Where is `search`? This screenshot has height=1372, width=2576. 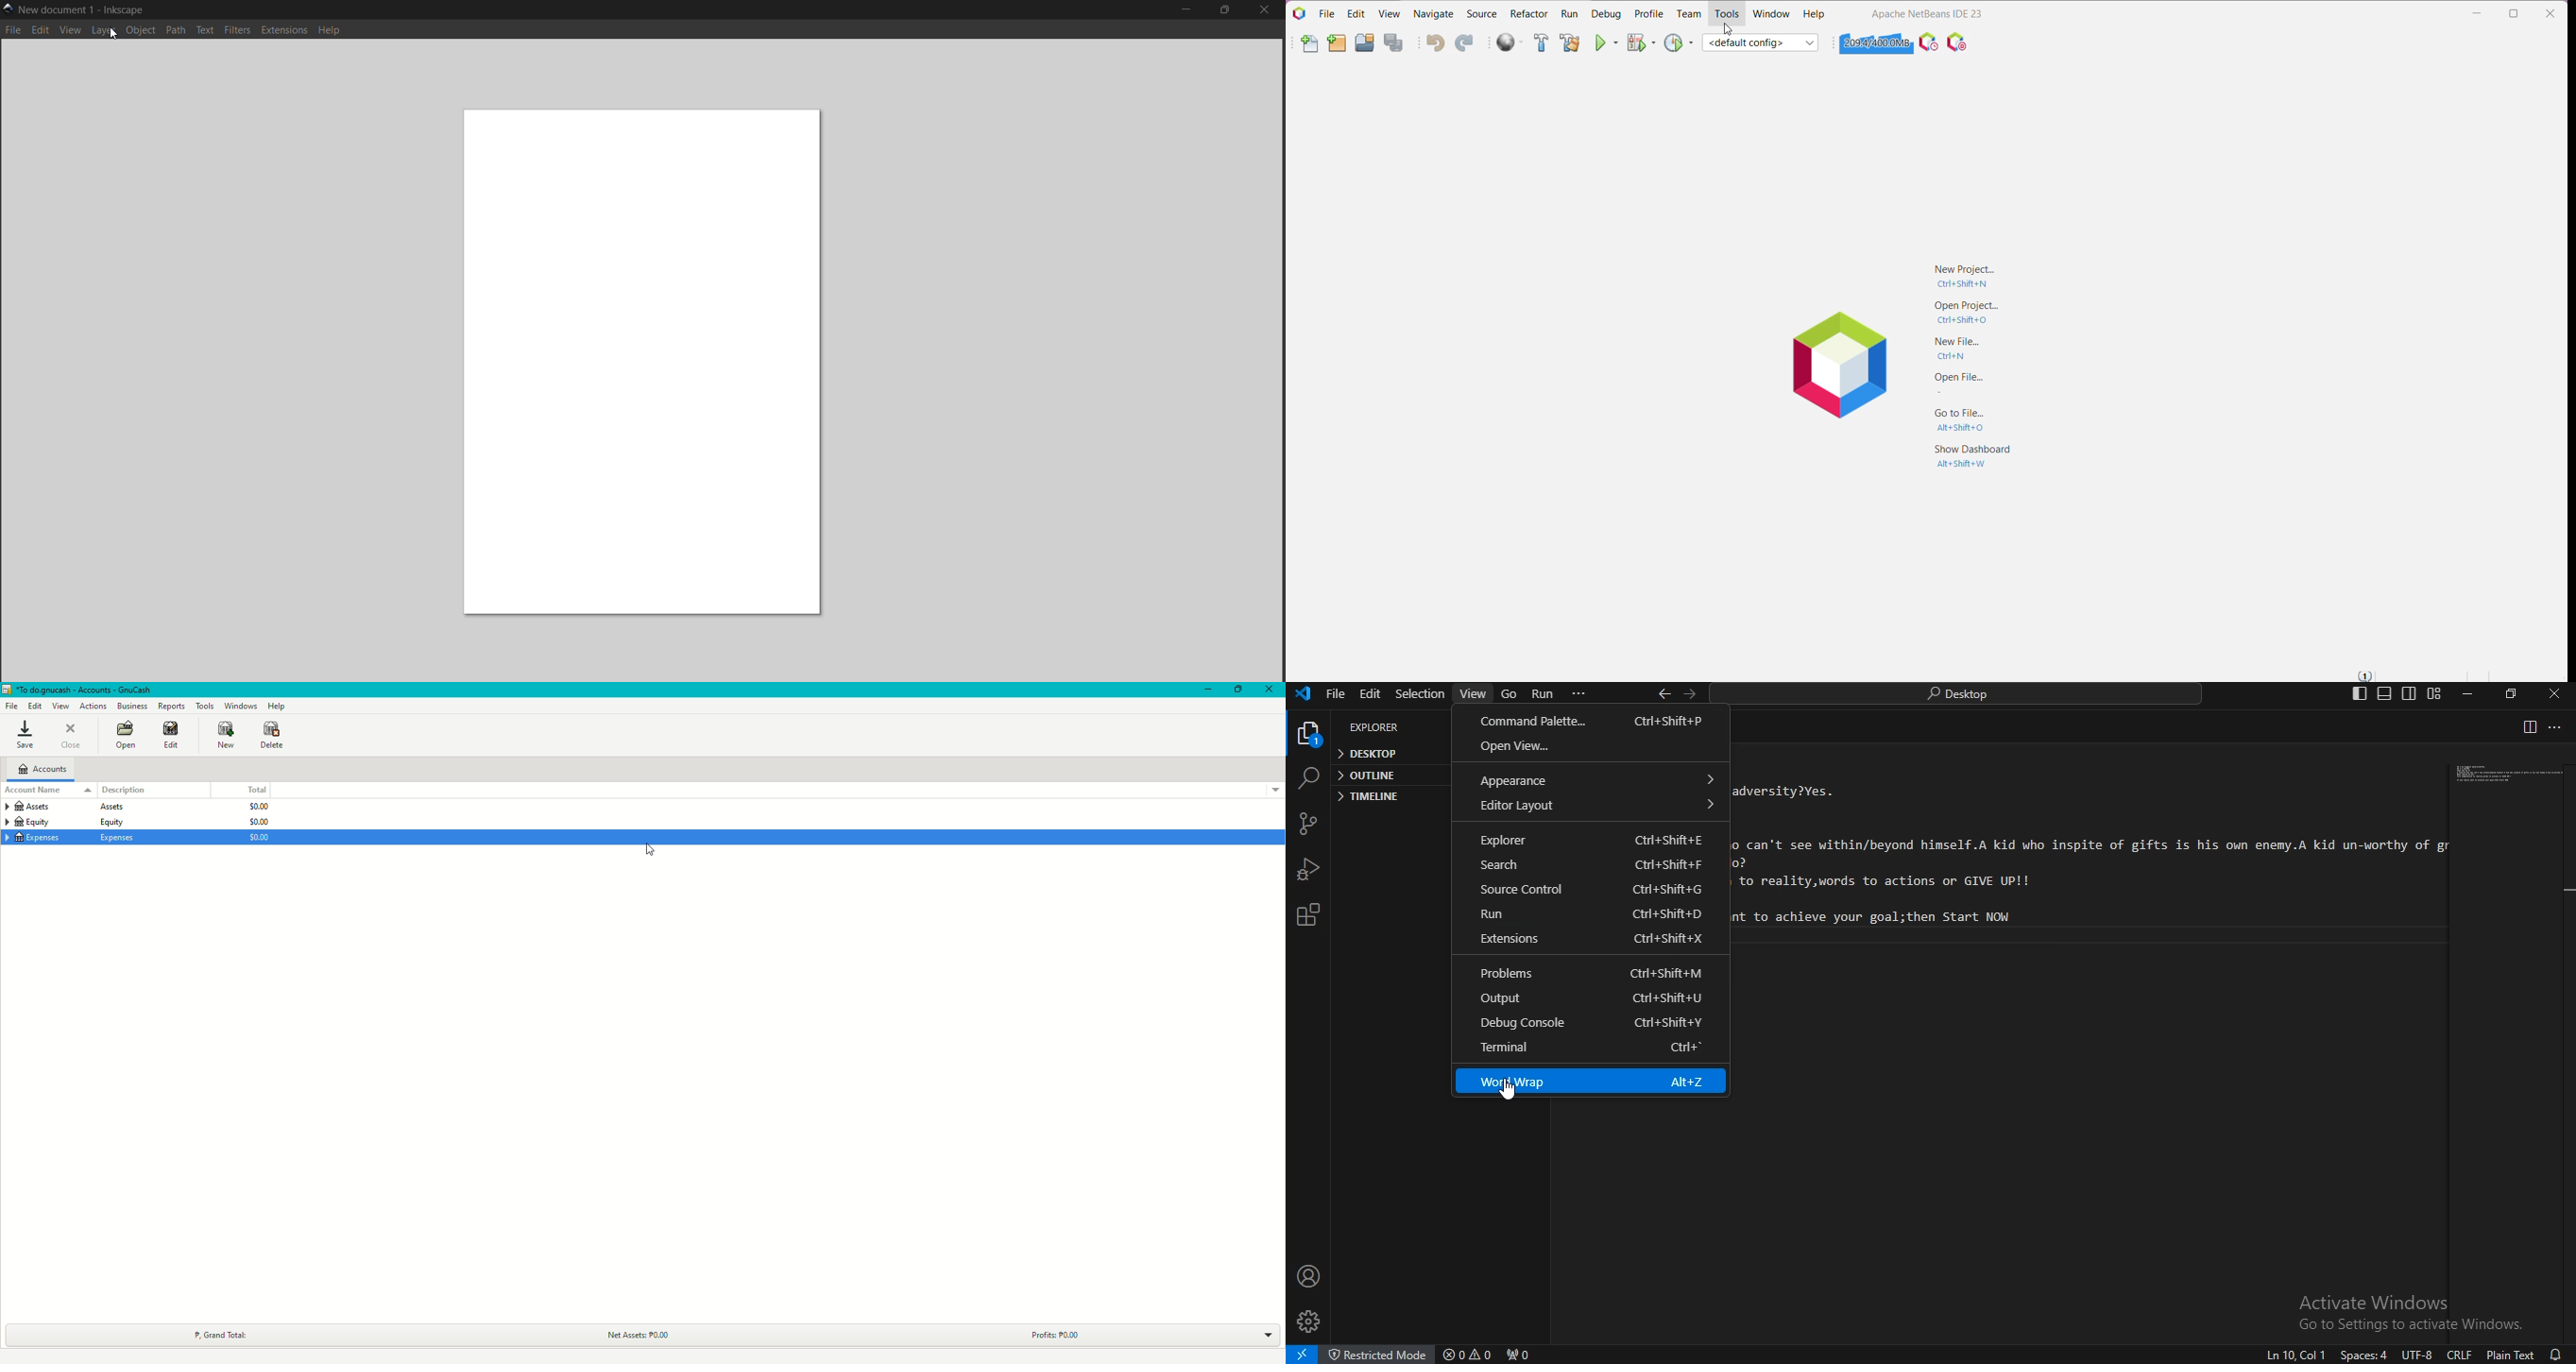 search is located at coordinates (1307, 778).